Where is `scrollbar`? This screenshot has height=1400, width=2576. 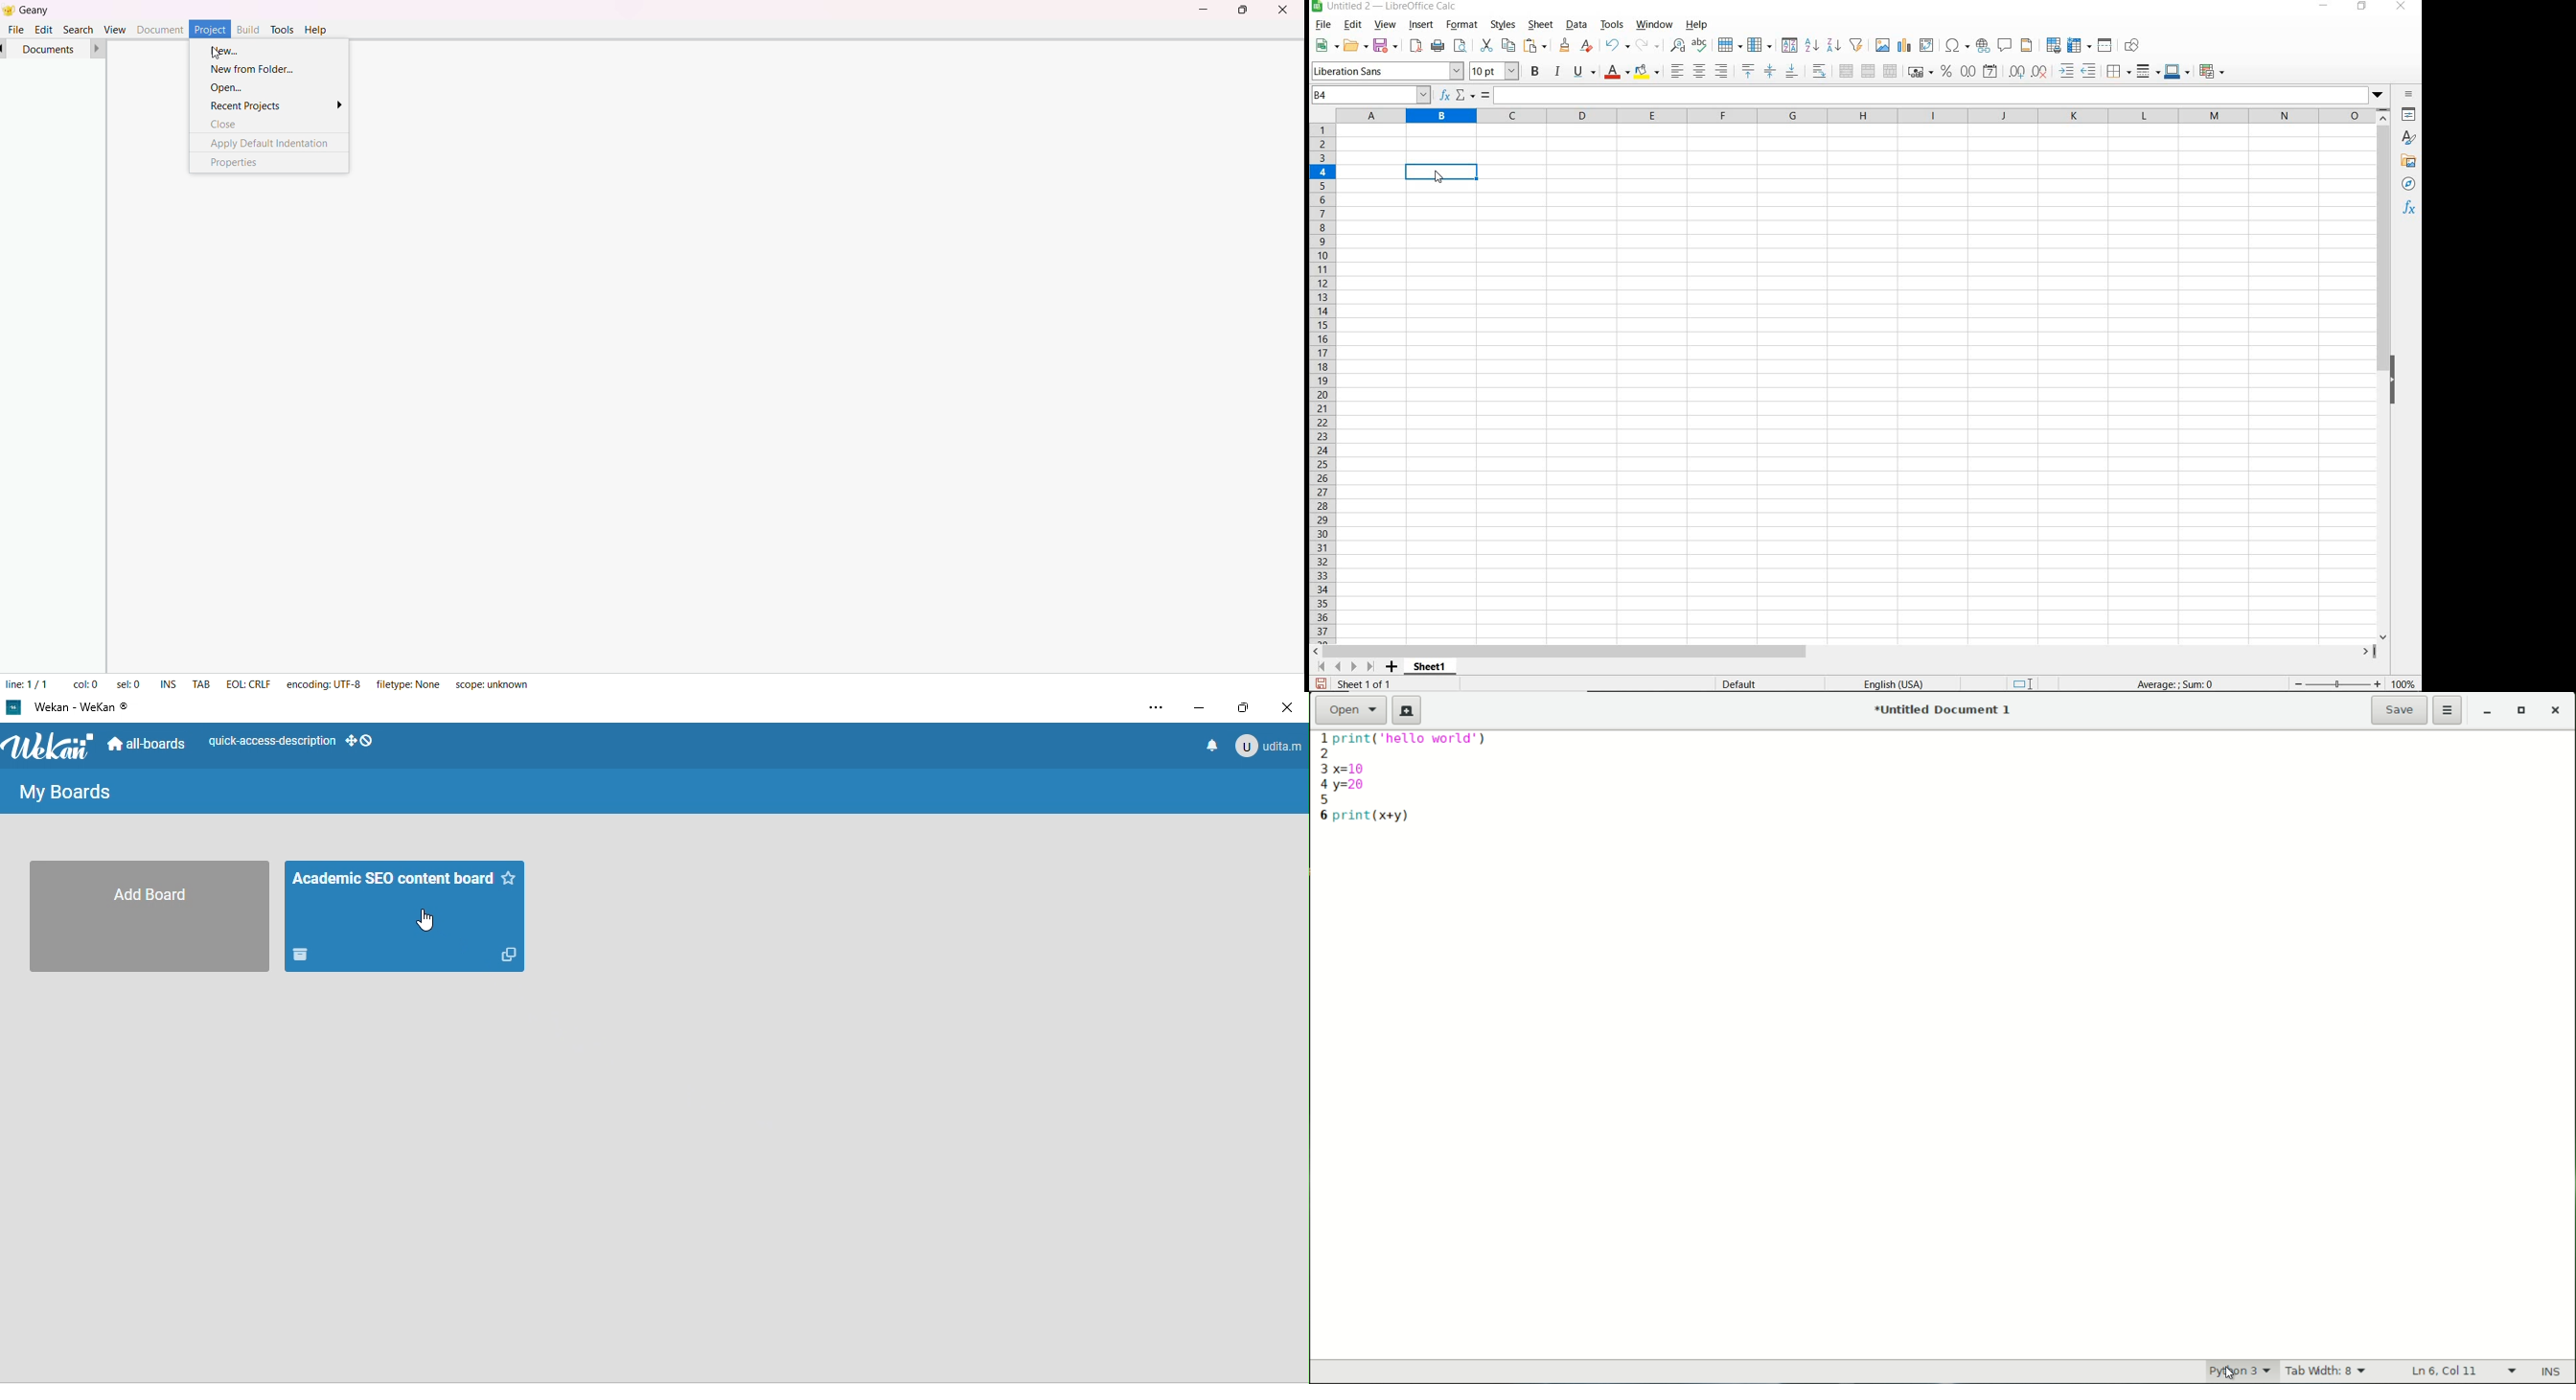 scrollbar is located at coordinates (1845, 652).